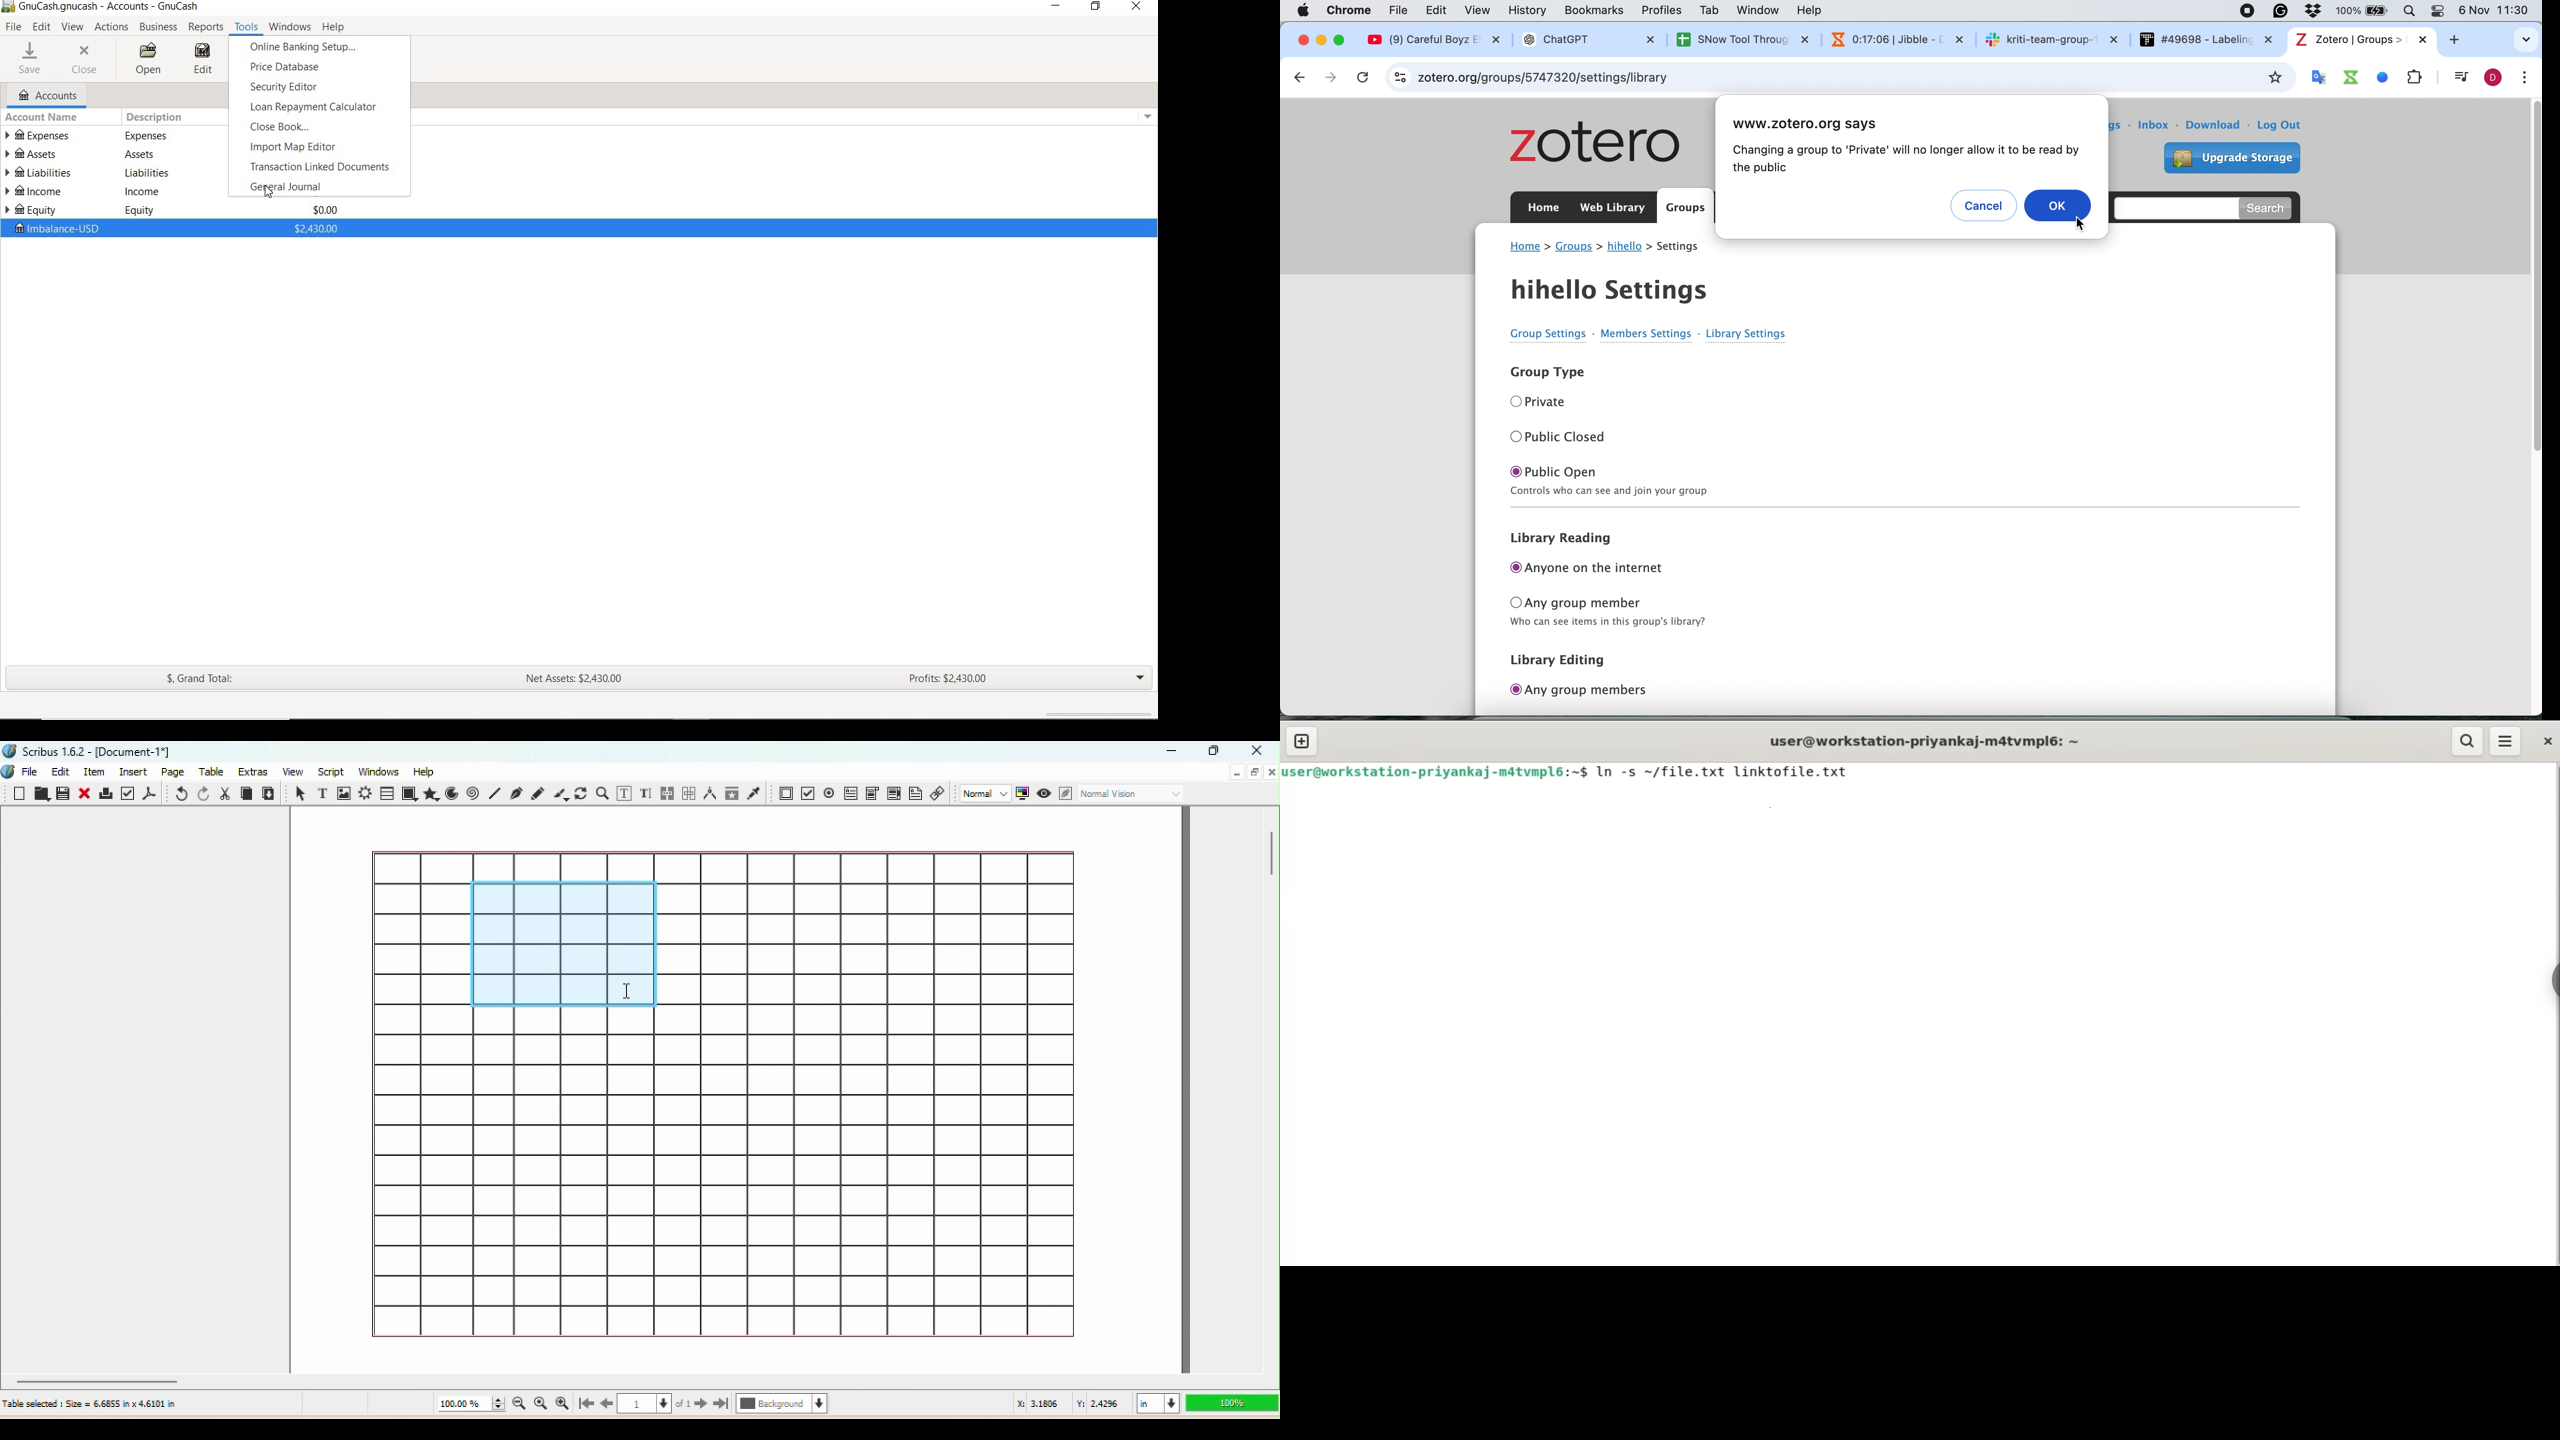  Describe the element at coordinates (1881, 508) in the screenshot. I see `Line` at that location.